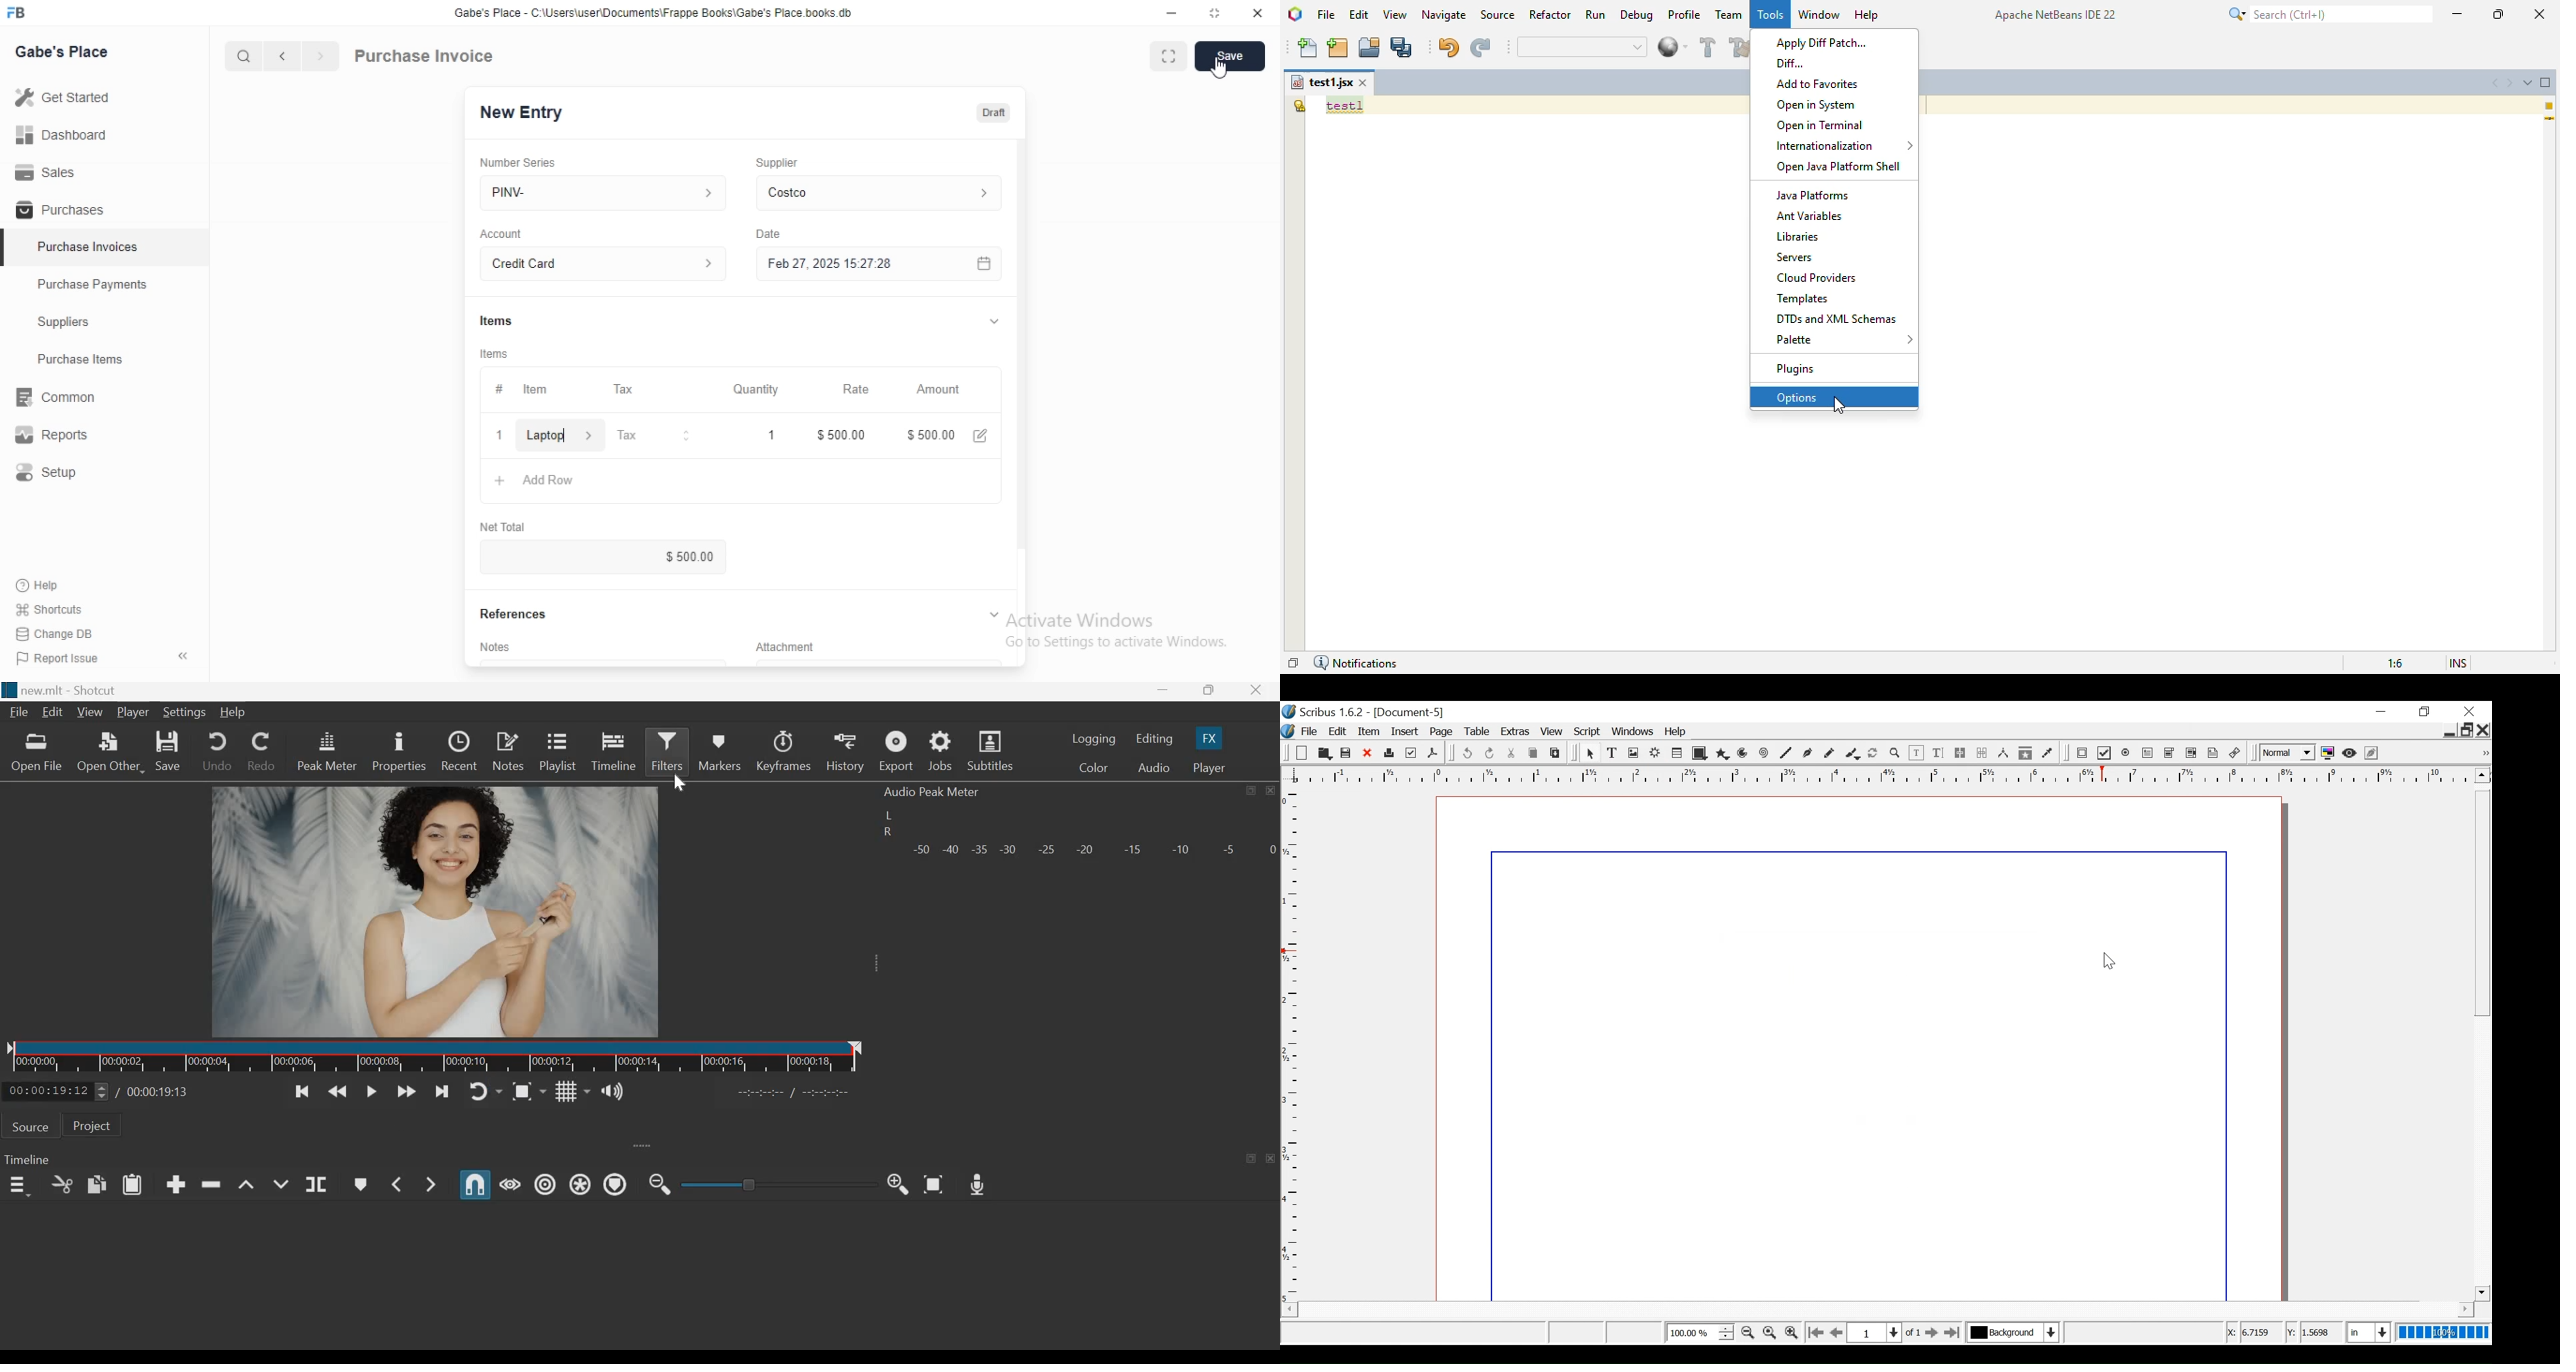 The width and height of the screenshot is (2576, 1372). I want to click on Save as PDF, so click(1432, 753).